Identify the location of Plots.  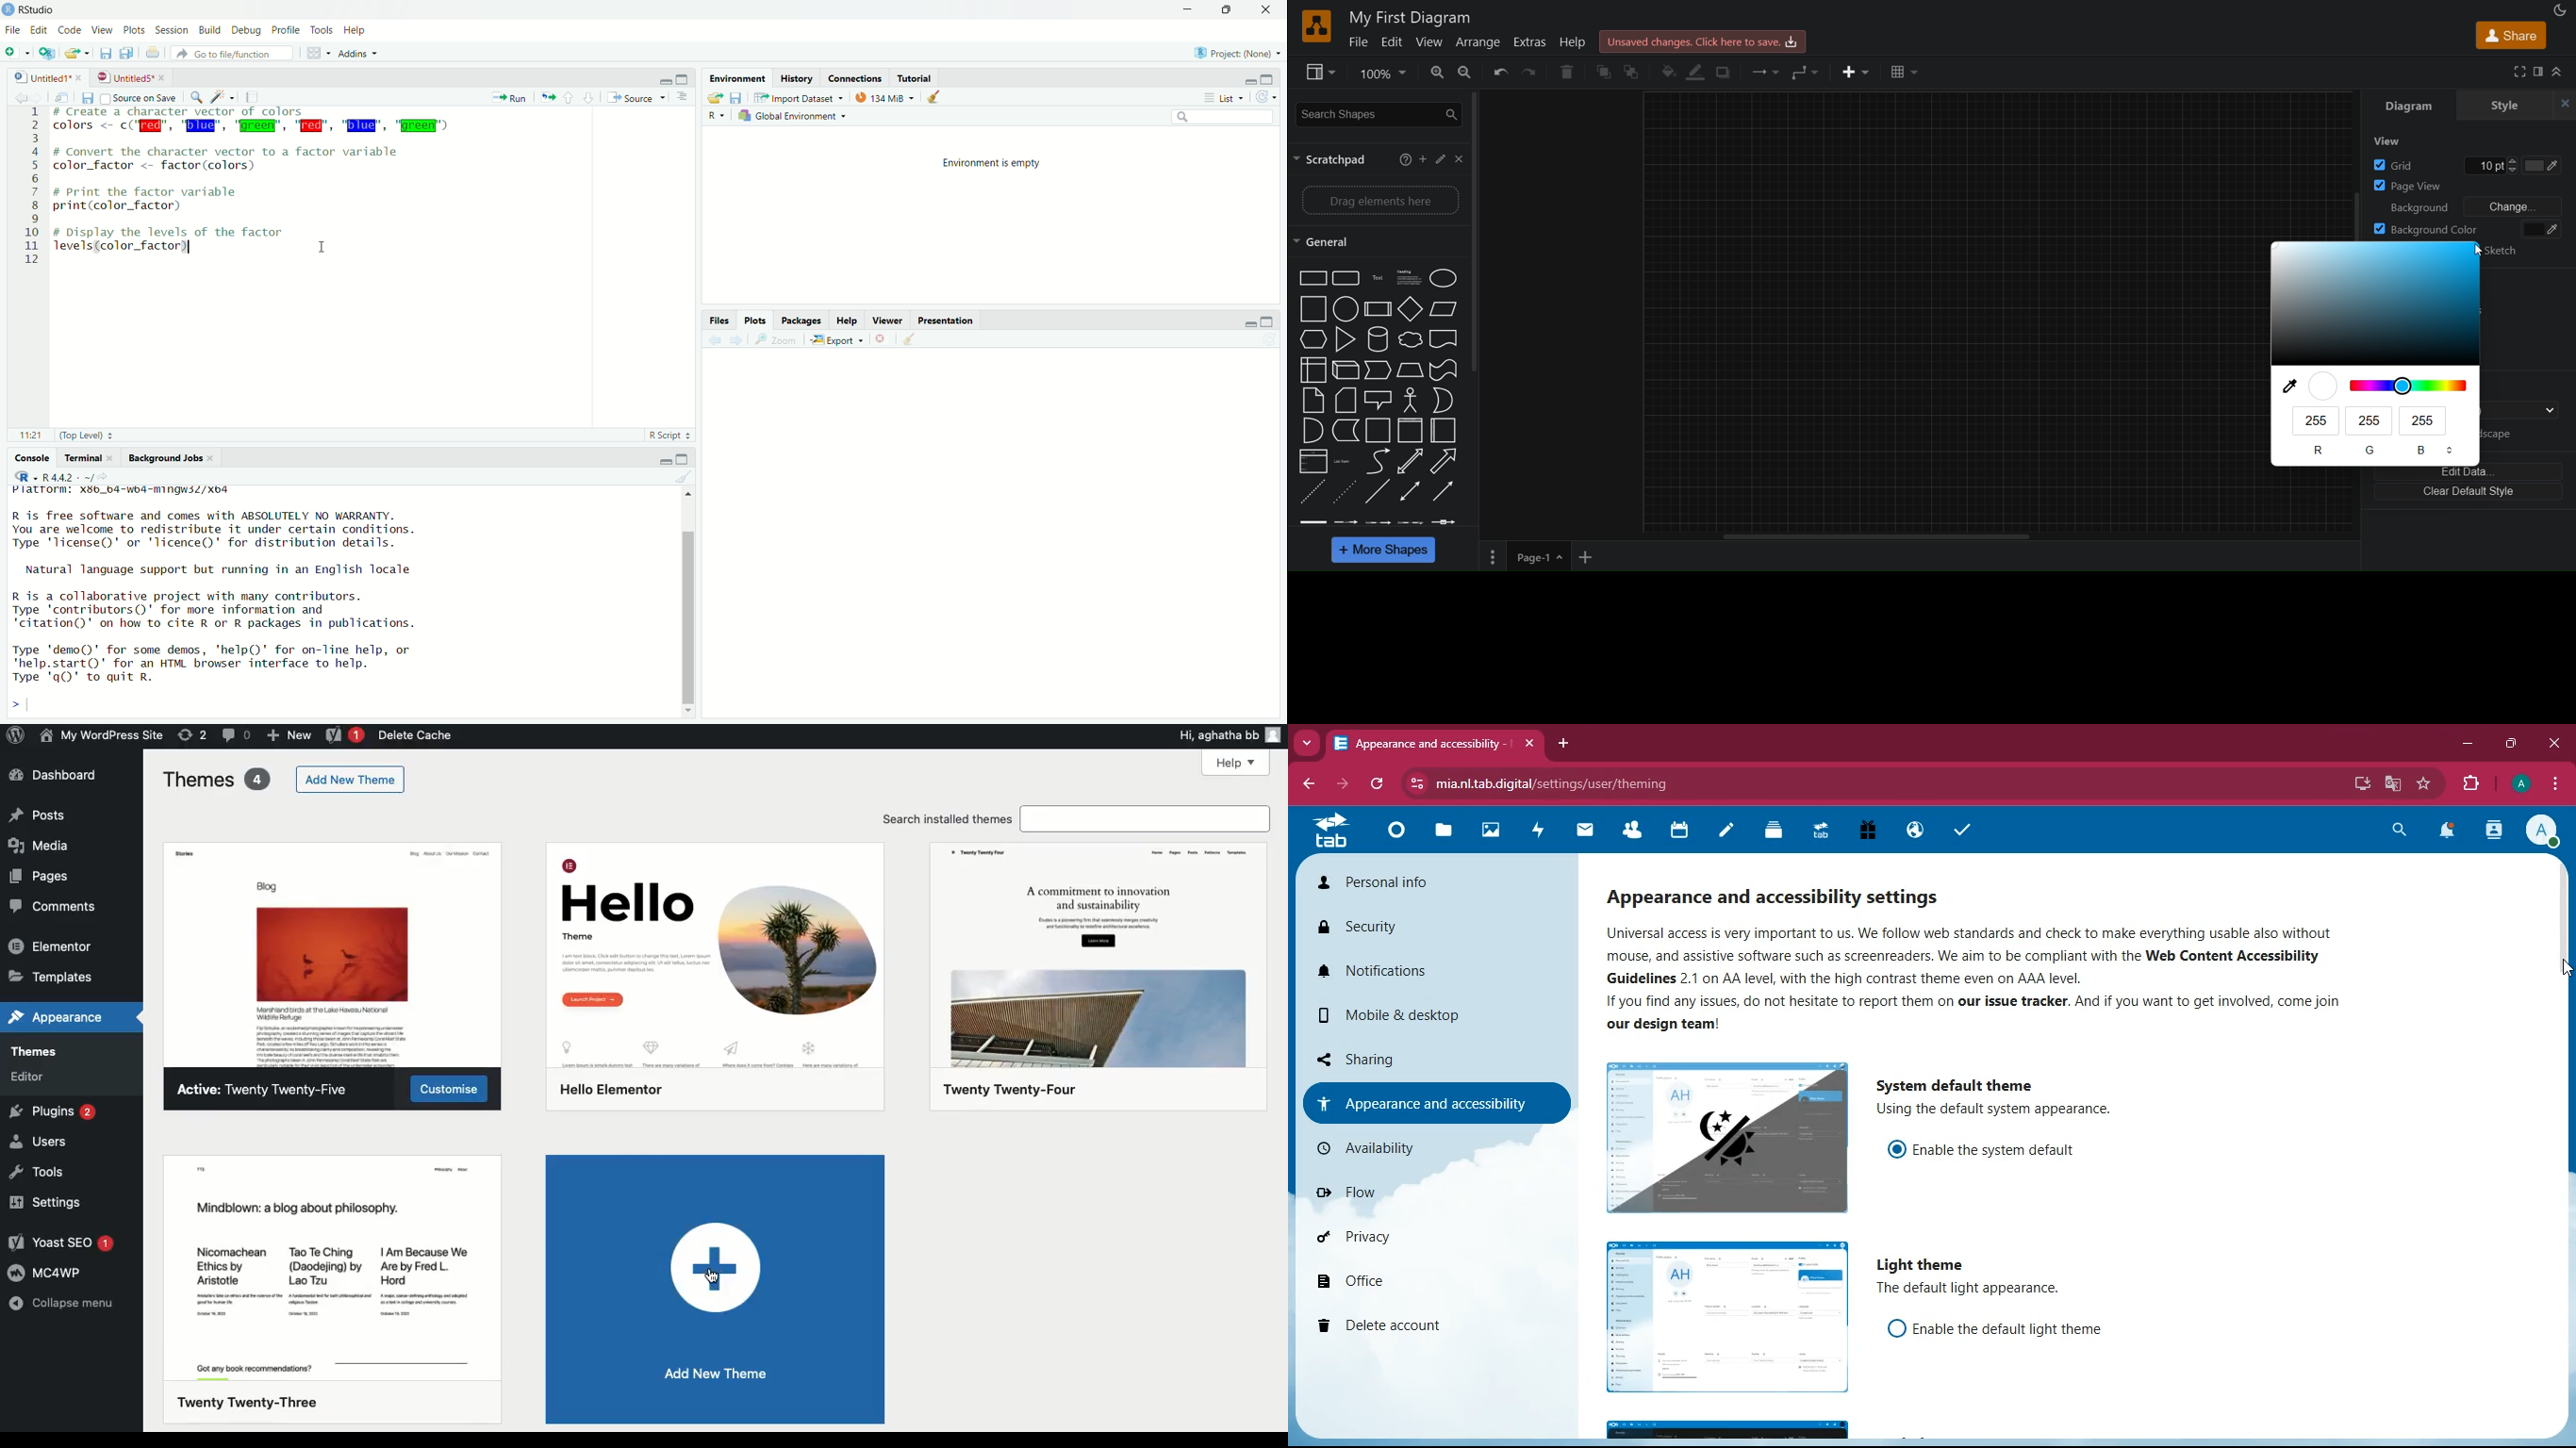
(756, 318).